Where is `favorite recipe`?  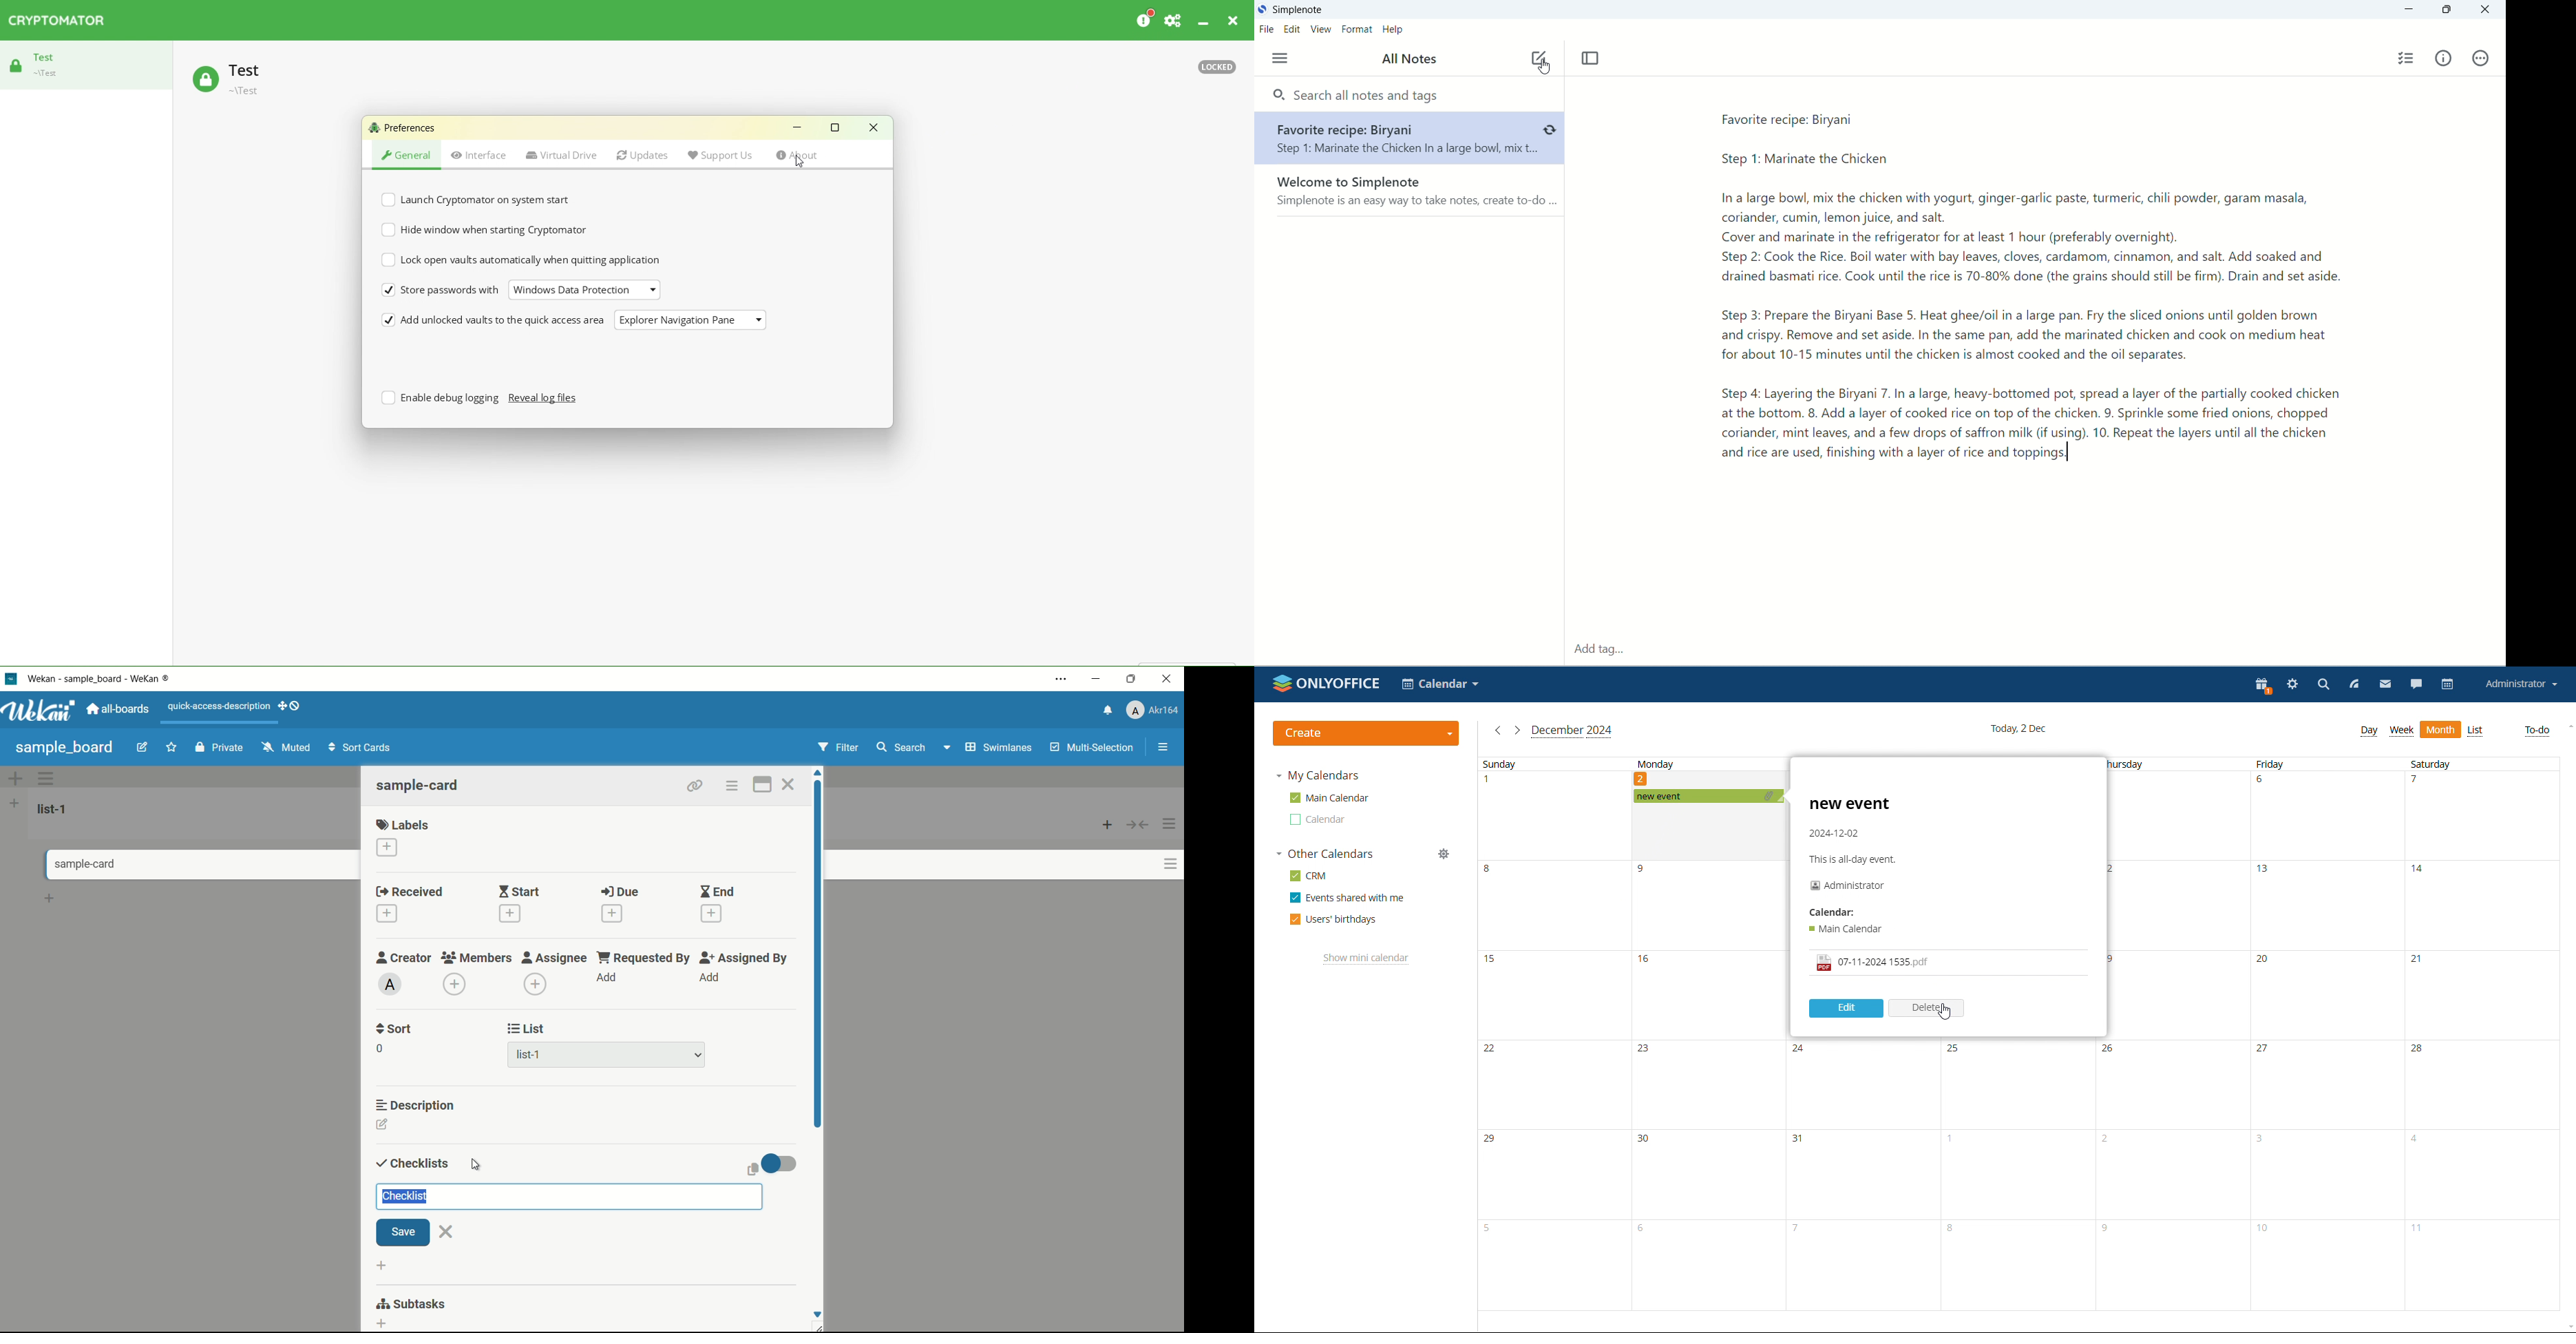
favorite recipe is located at coordinates (2036, 291).